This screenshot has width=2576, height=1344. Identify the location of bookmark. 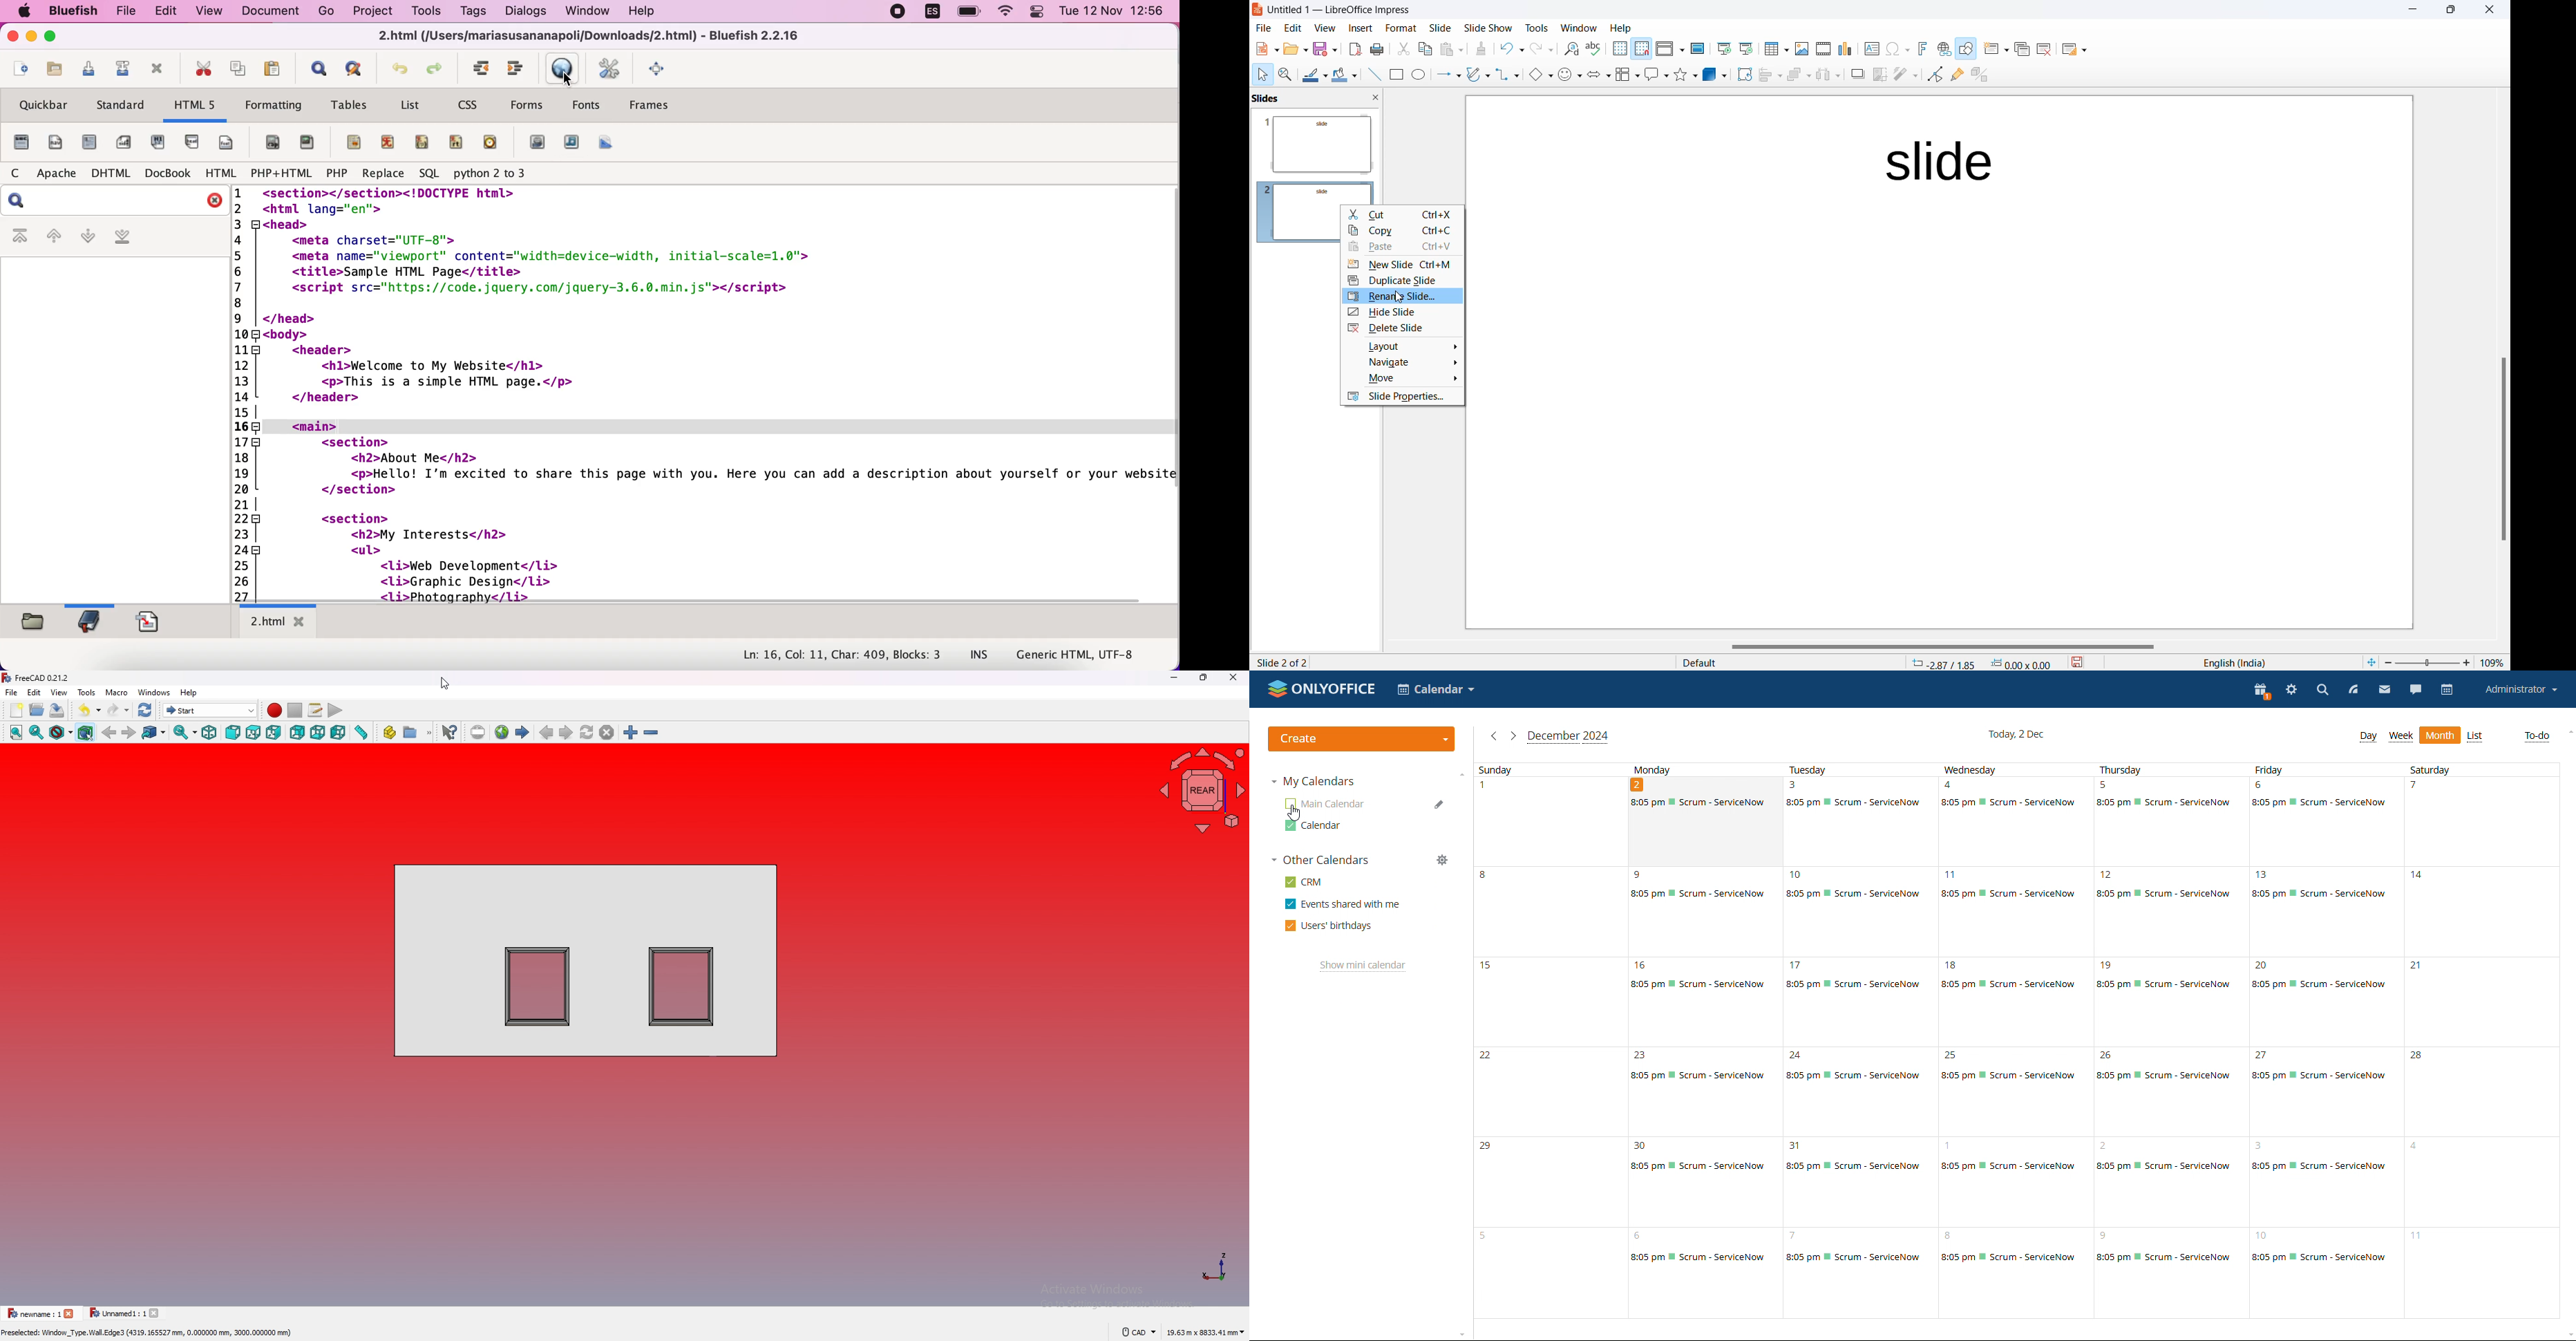
(93, 622).